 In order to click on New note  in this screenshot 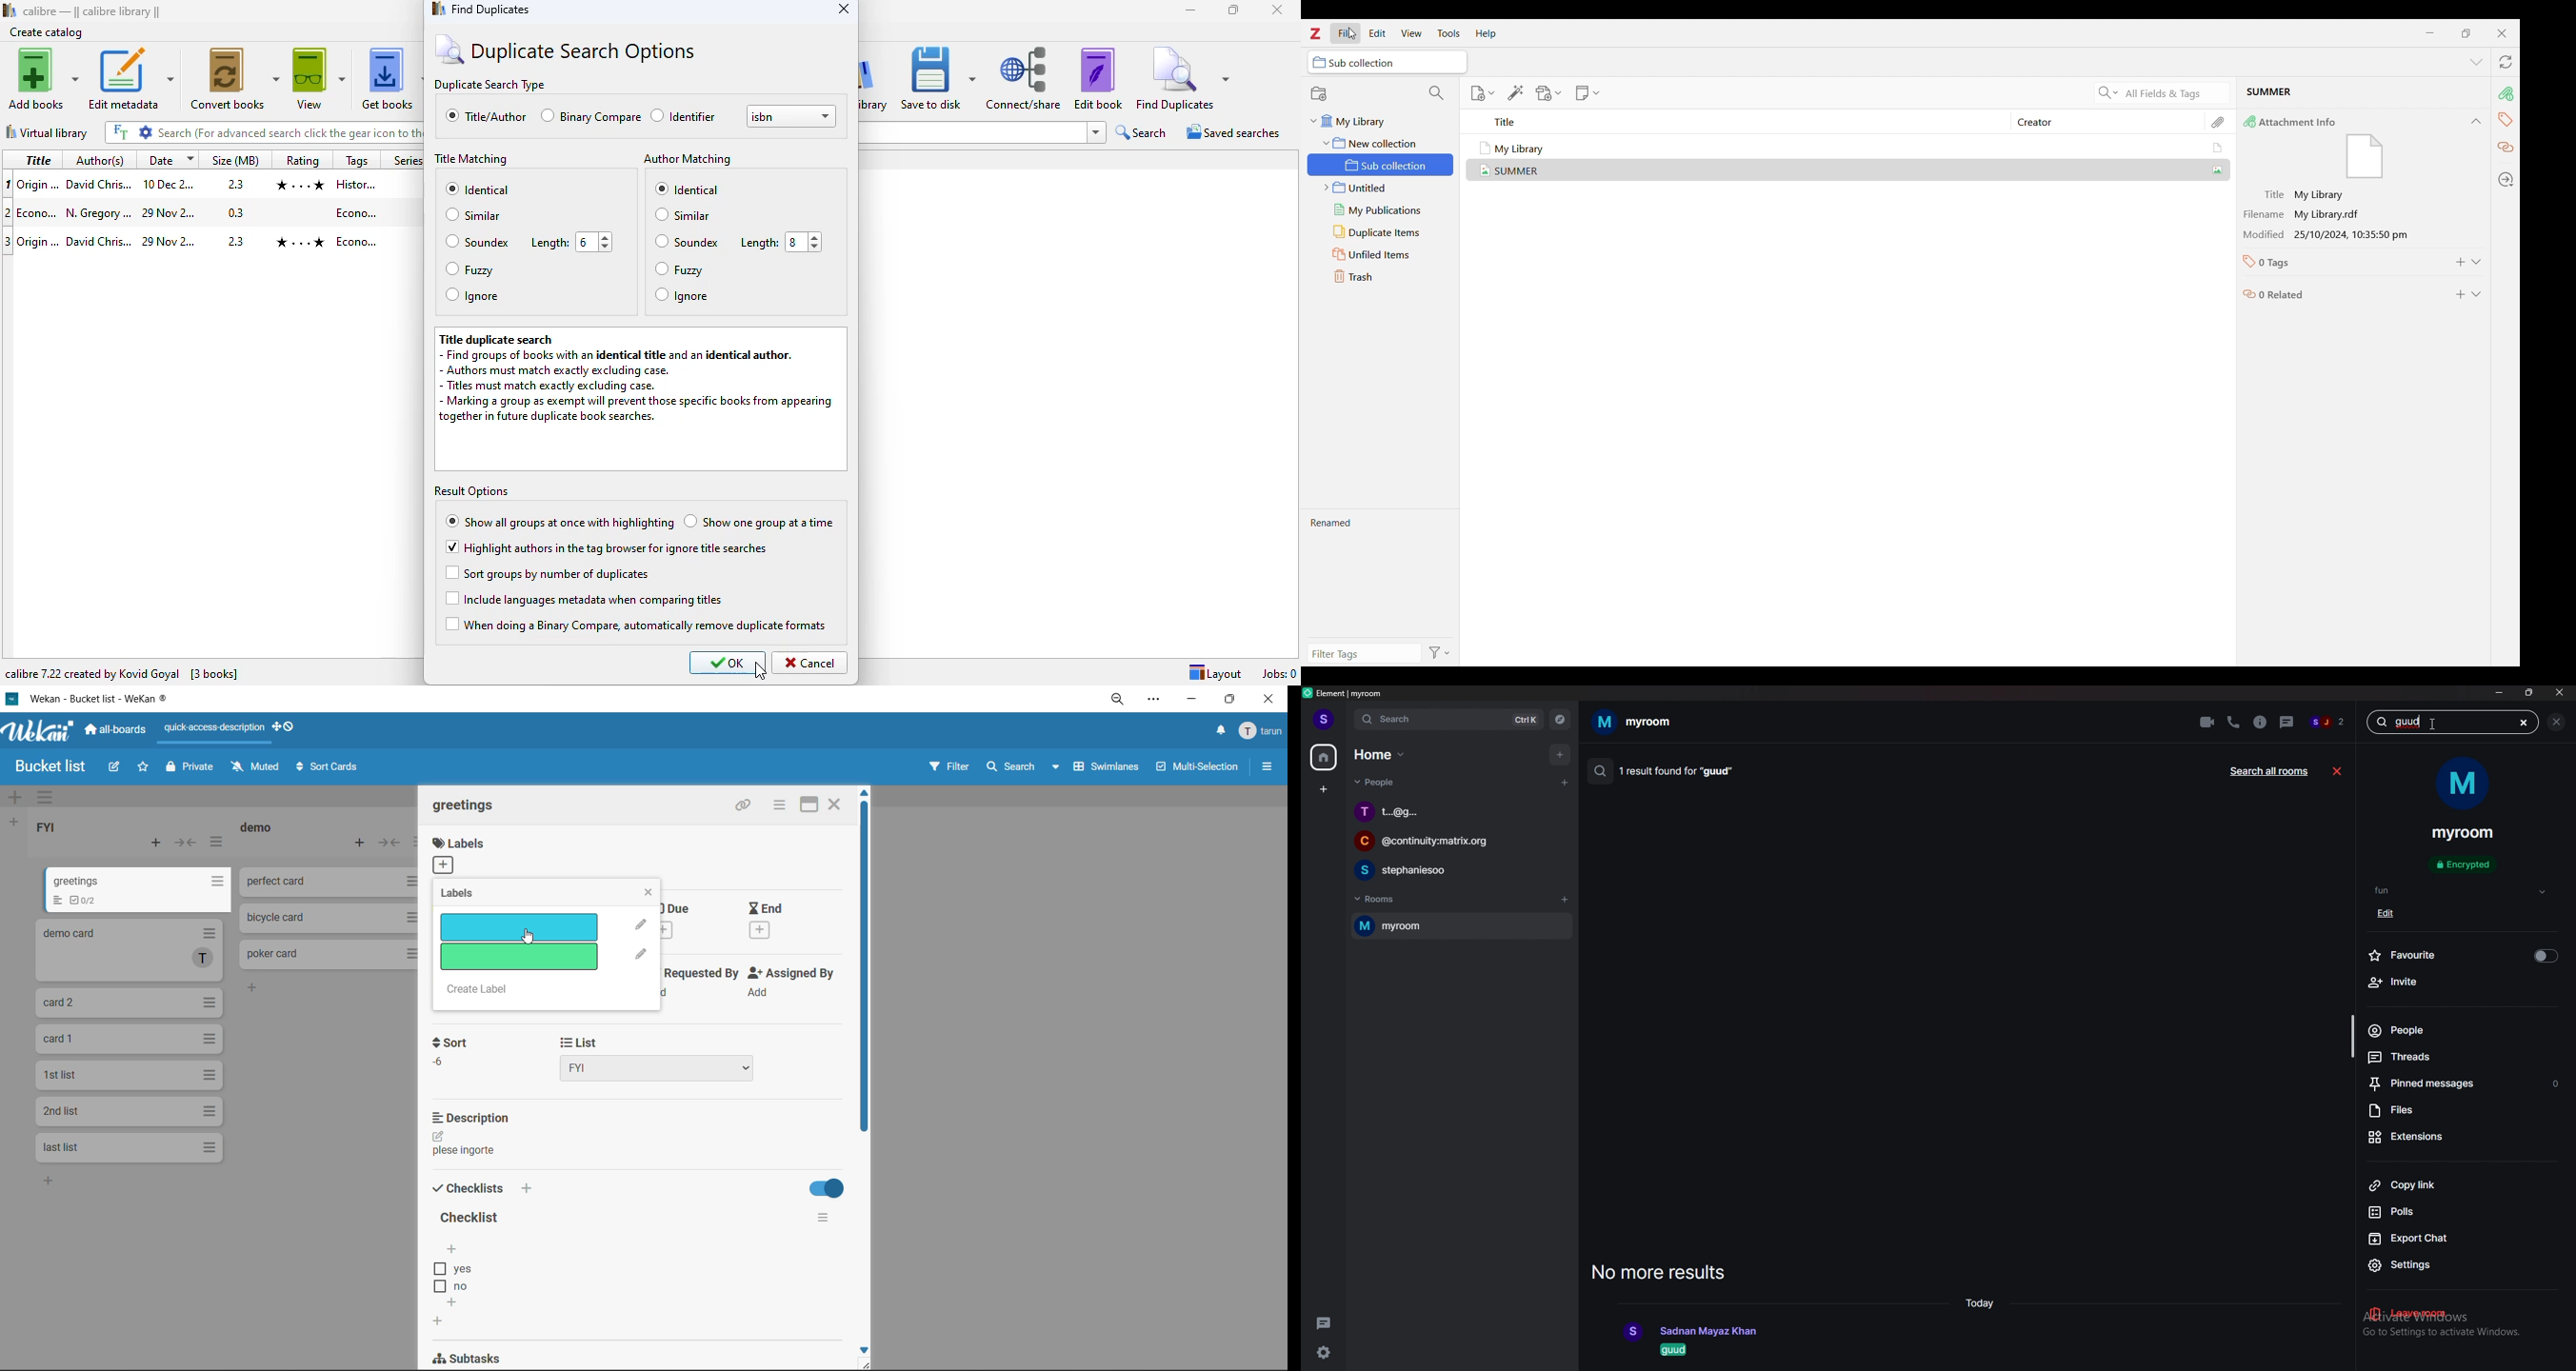, I will do `click(1587, 93)`.